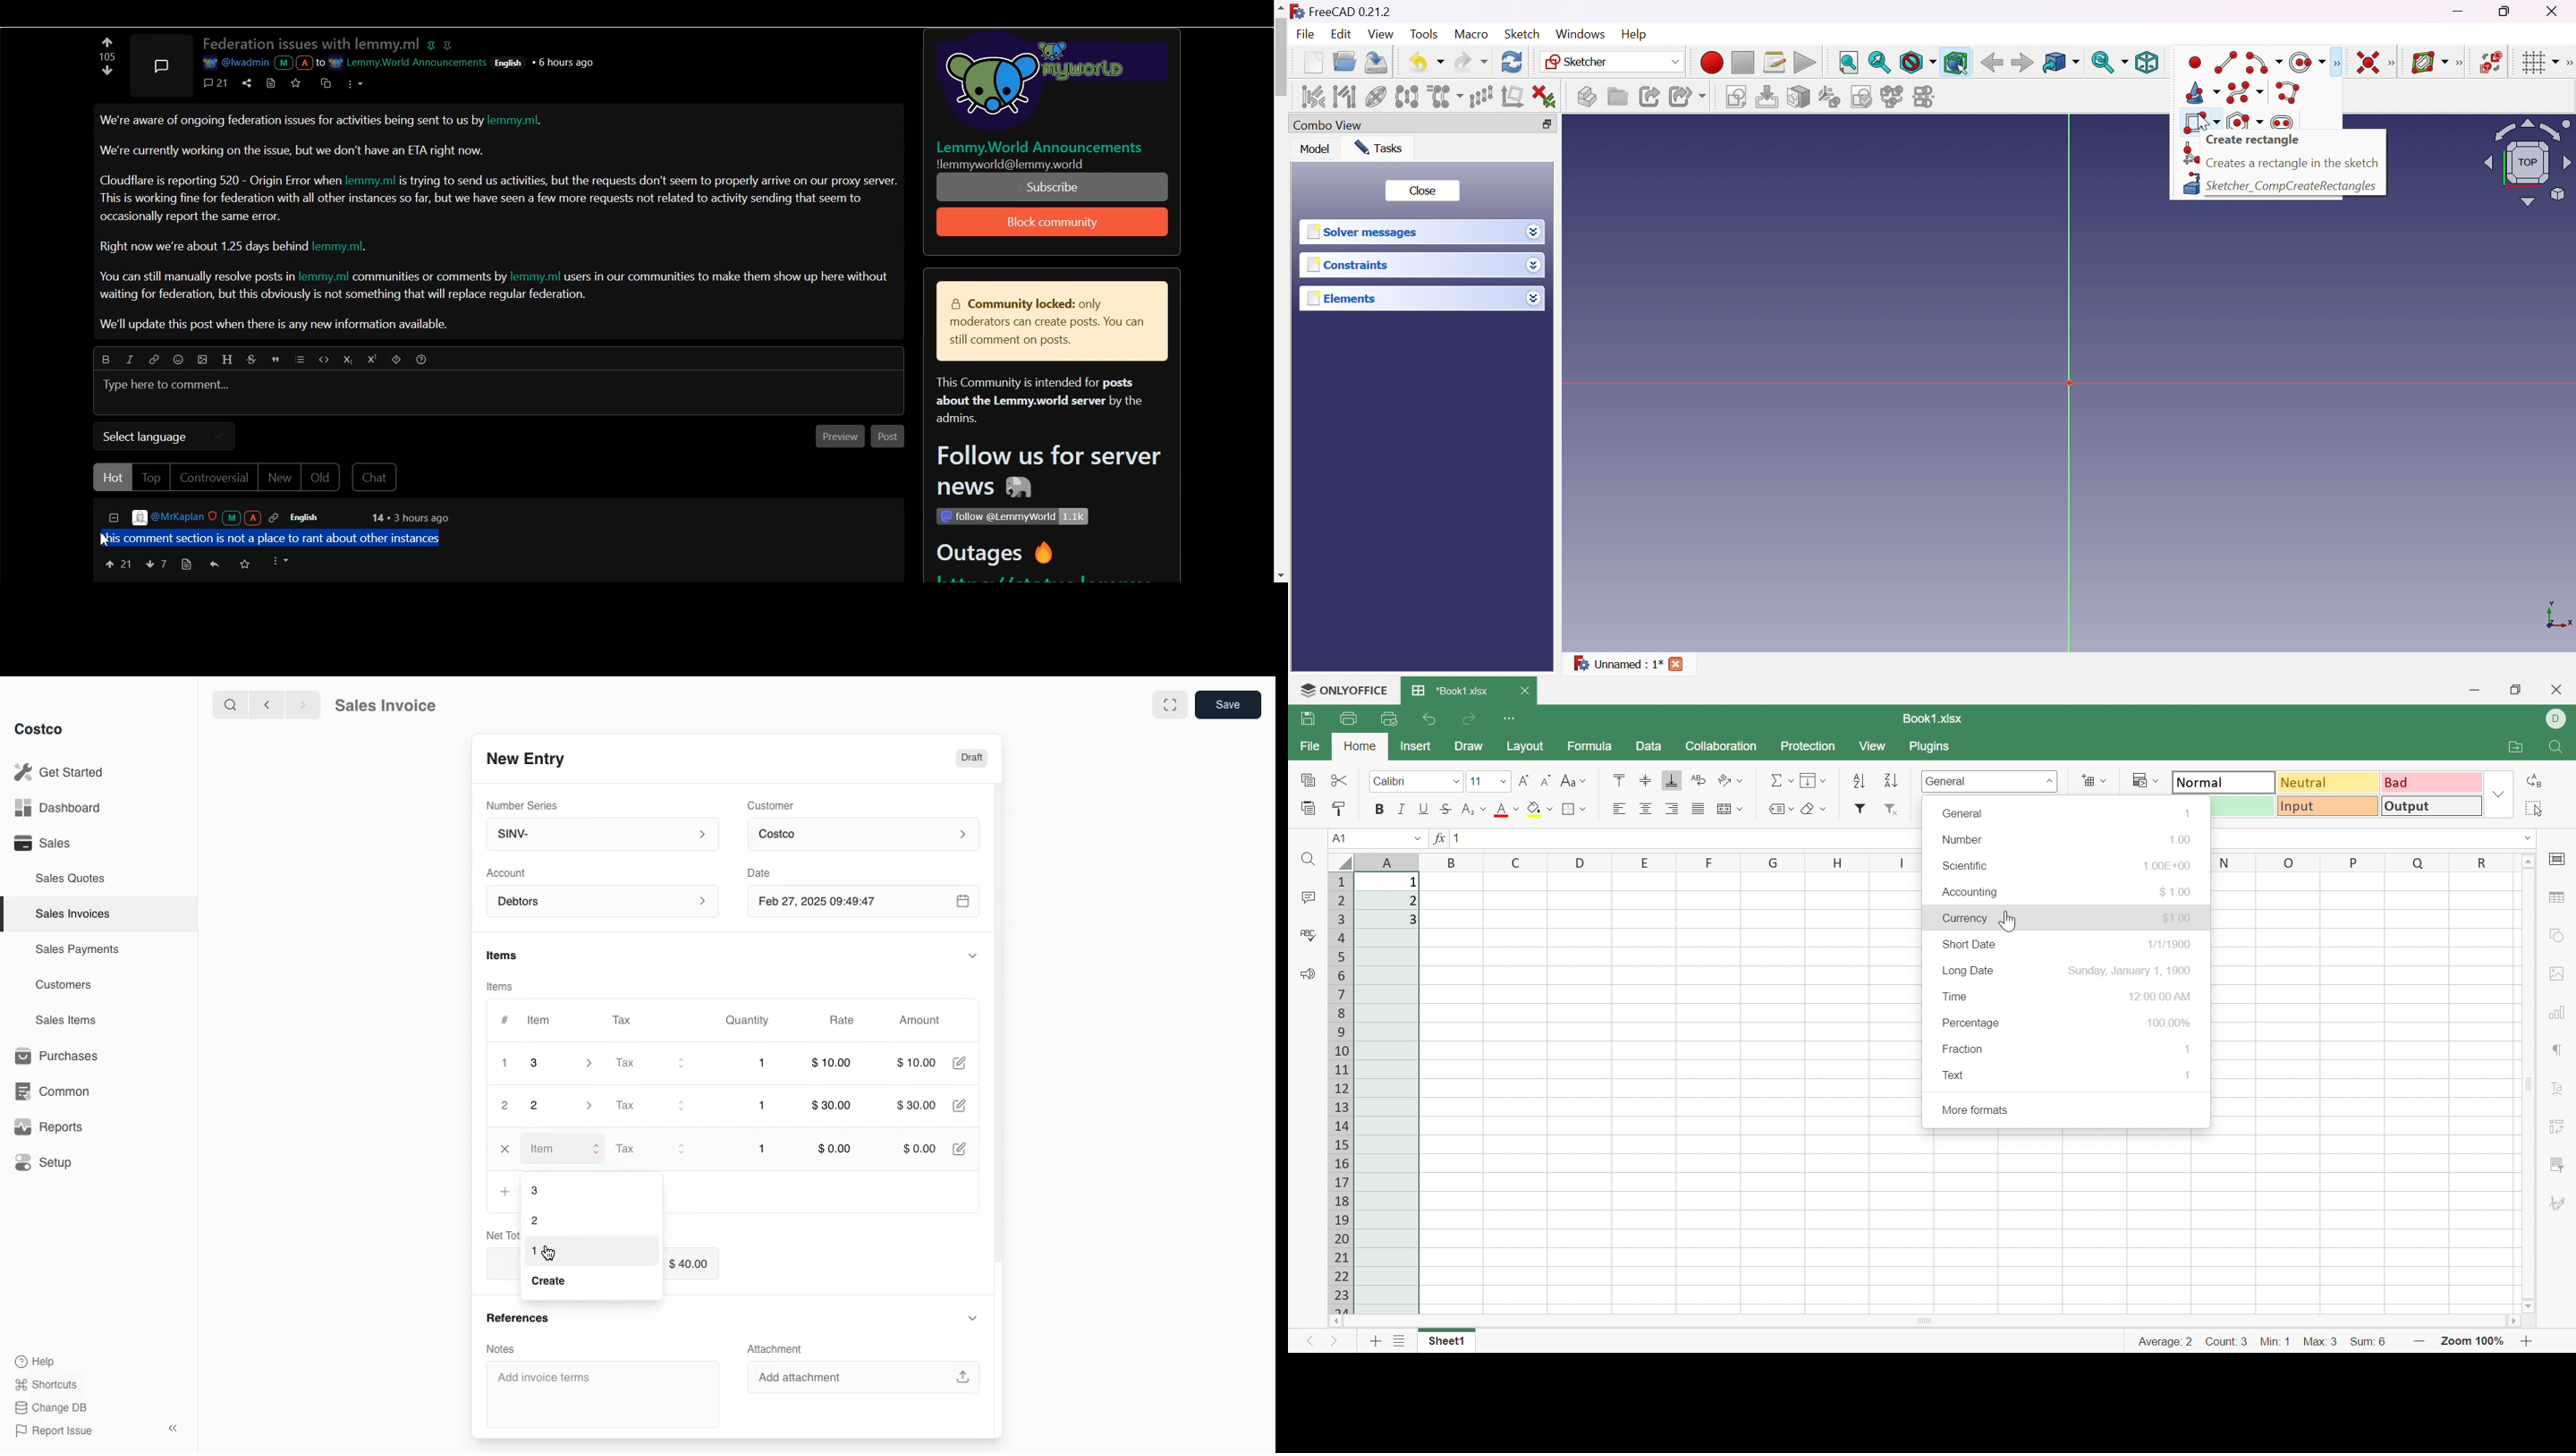 This screenshot has width=2576, height=1456. What do you see at coordinates (1588, 747) in the screenshot?
I see `Formula` at bounding box center [1588, 747].